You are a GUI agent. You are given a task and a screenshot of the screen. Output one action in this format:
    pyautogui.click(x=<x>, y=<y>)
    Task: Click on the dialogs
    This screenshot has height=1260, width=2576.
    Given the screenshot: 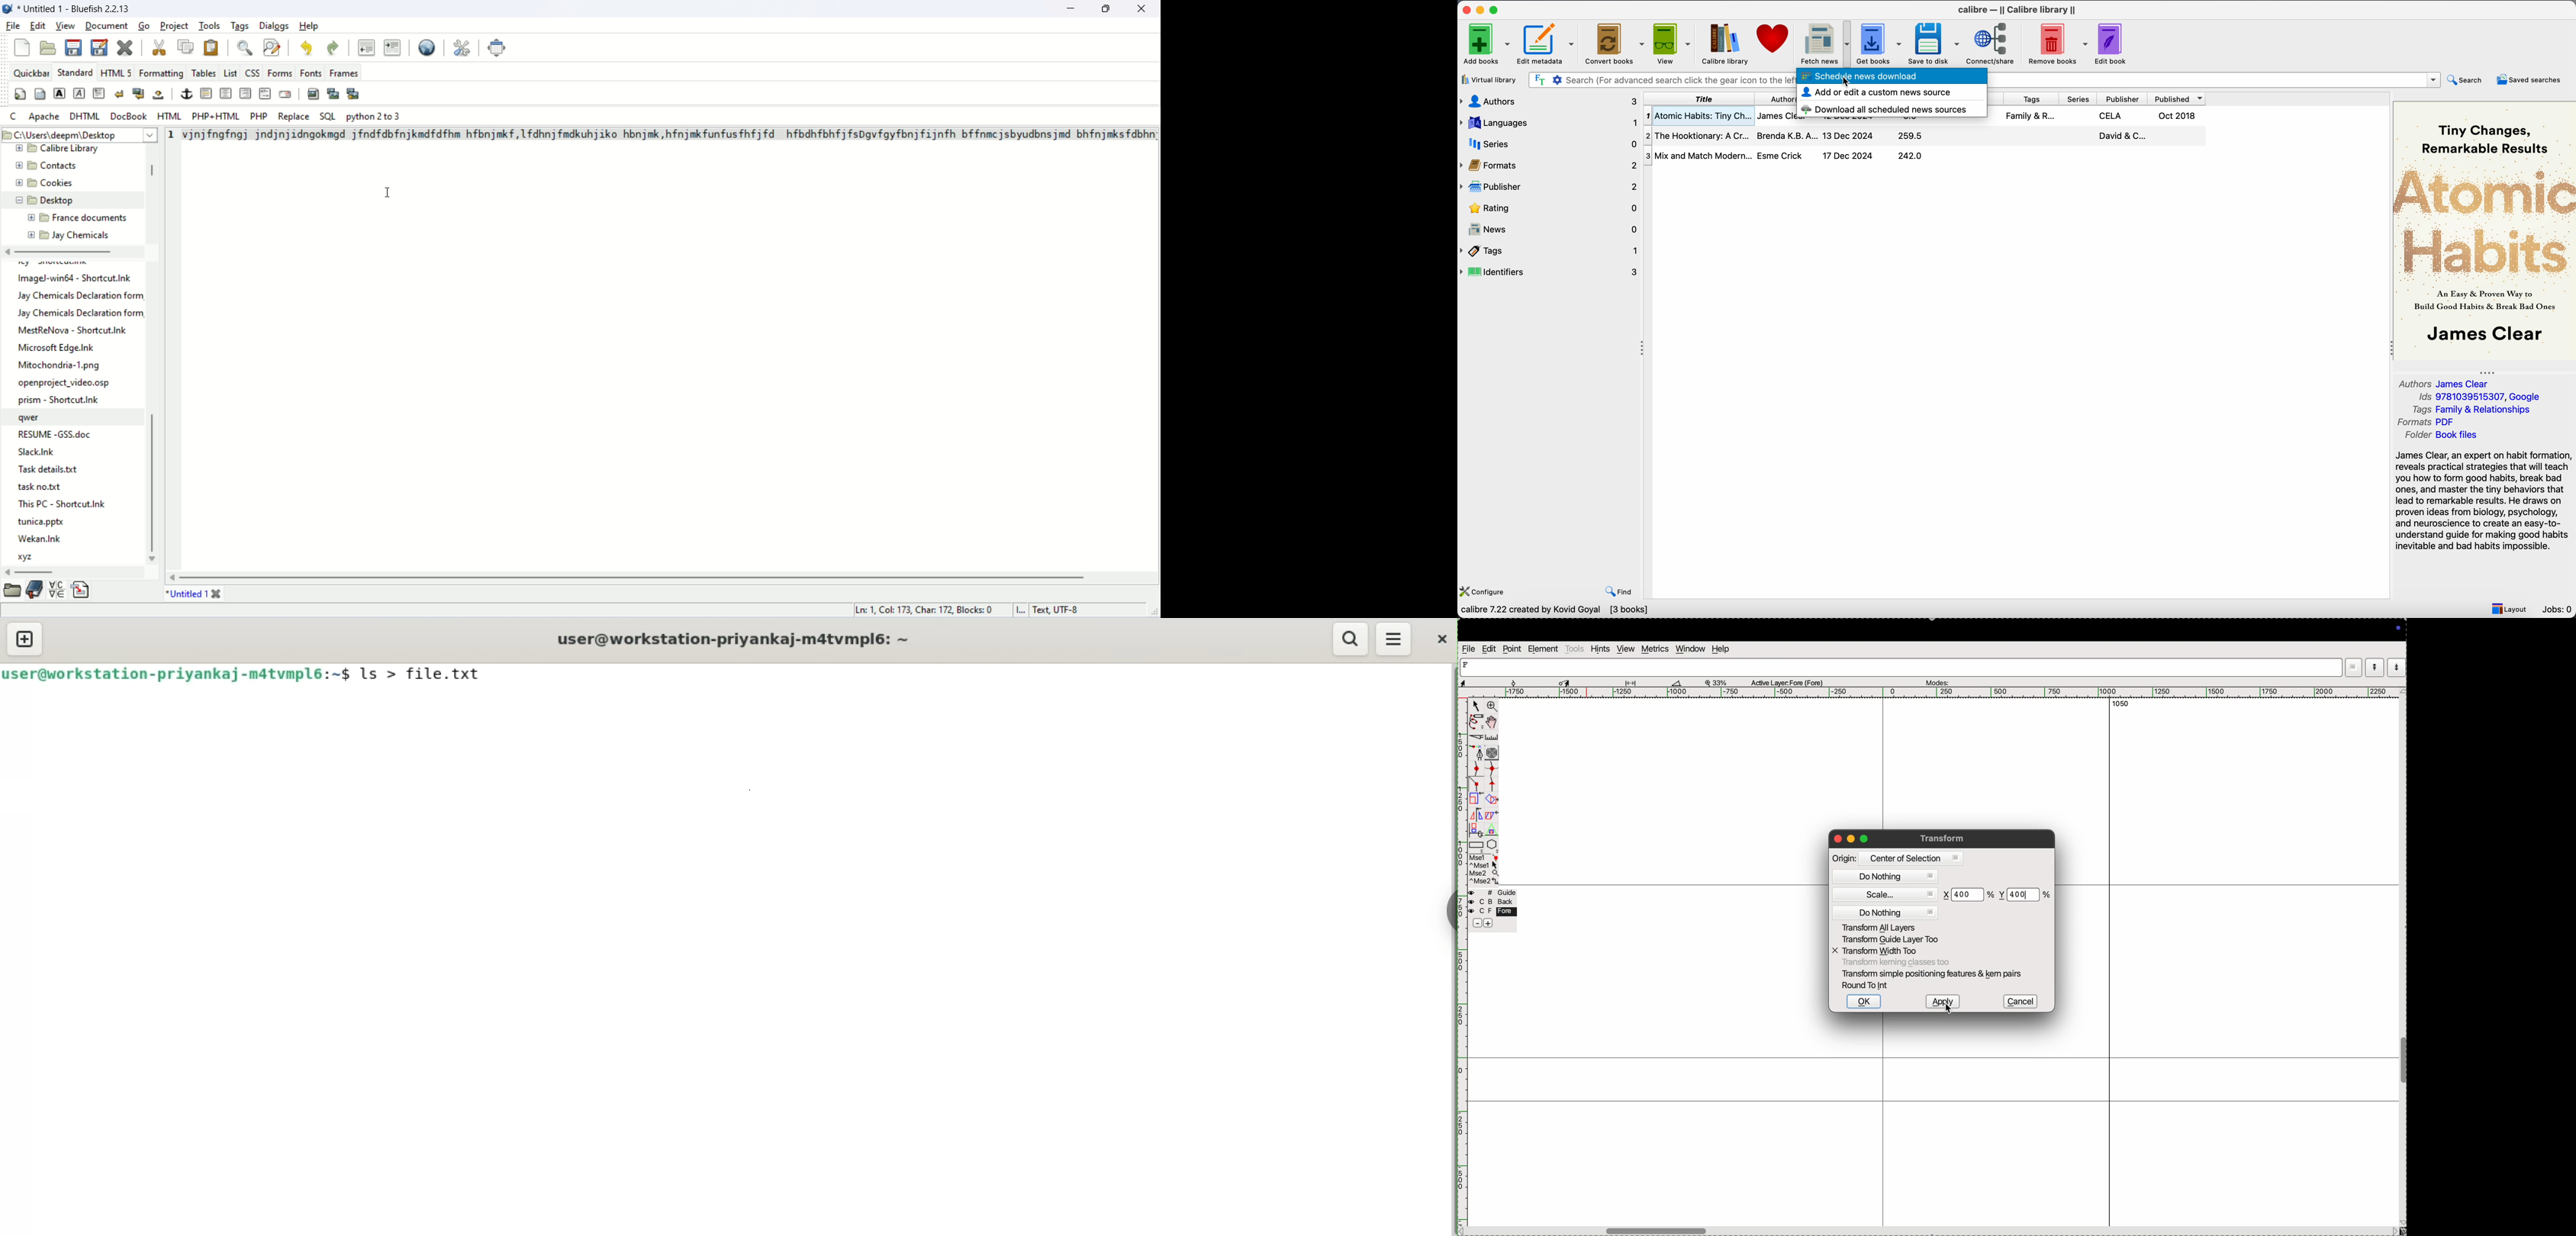 What is the action you would take?
    pyautogui.click(x=275, y=27)
    